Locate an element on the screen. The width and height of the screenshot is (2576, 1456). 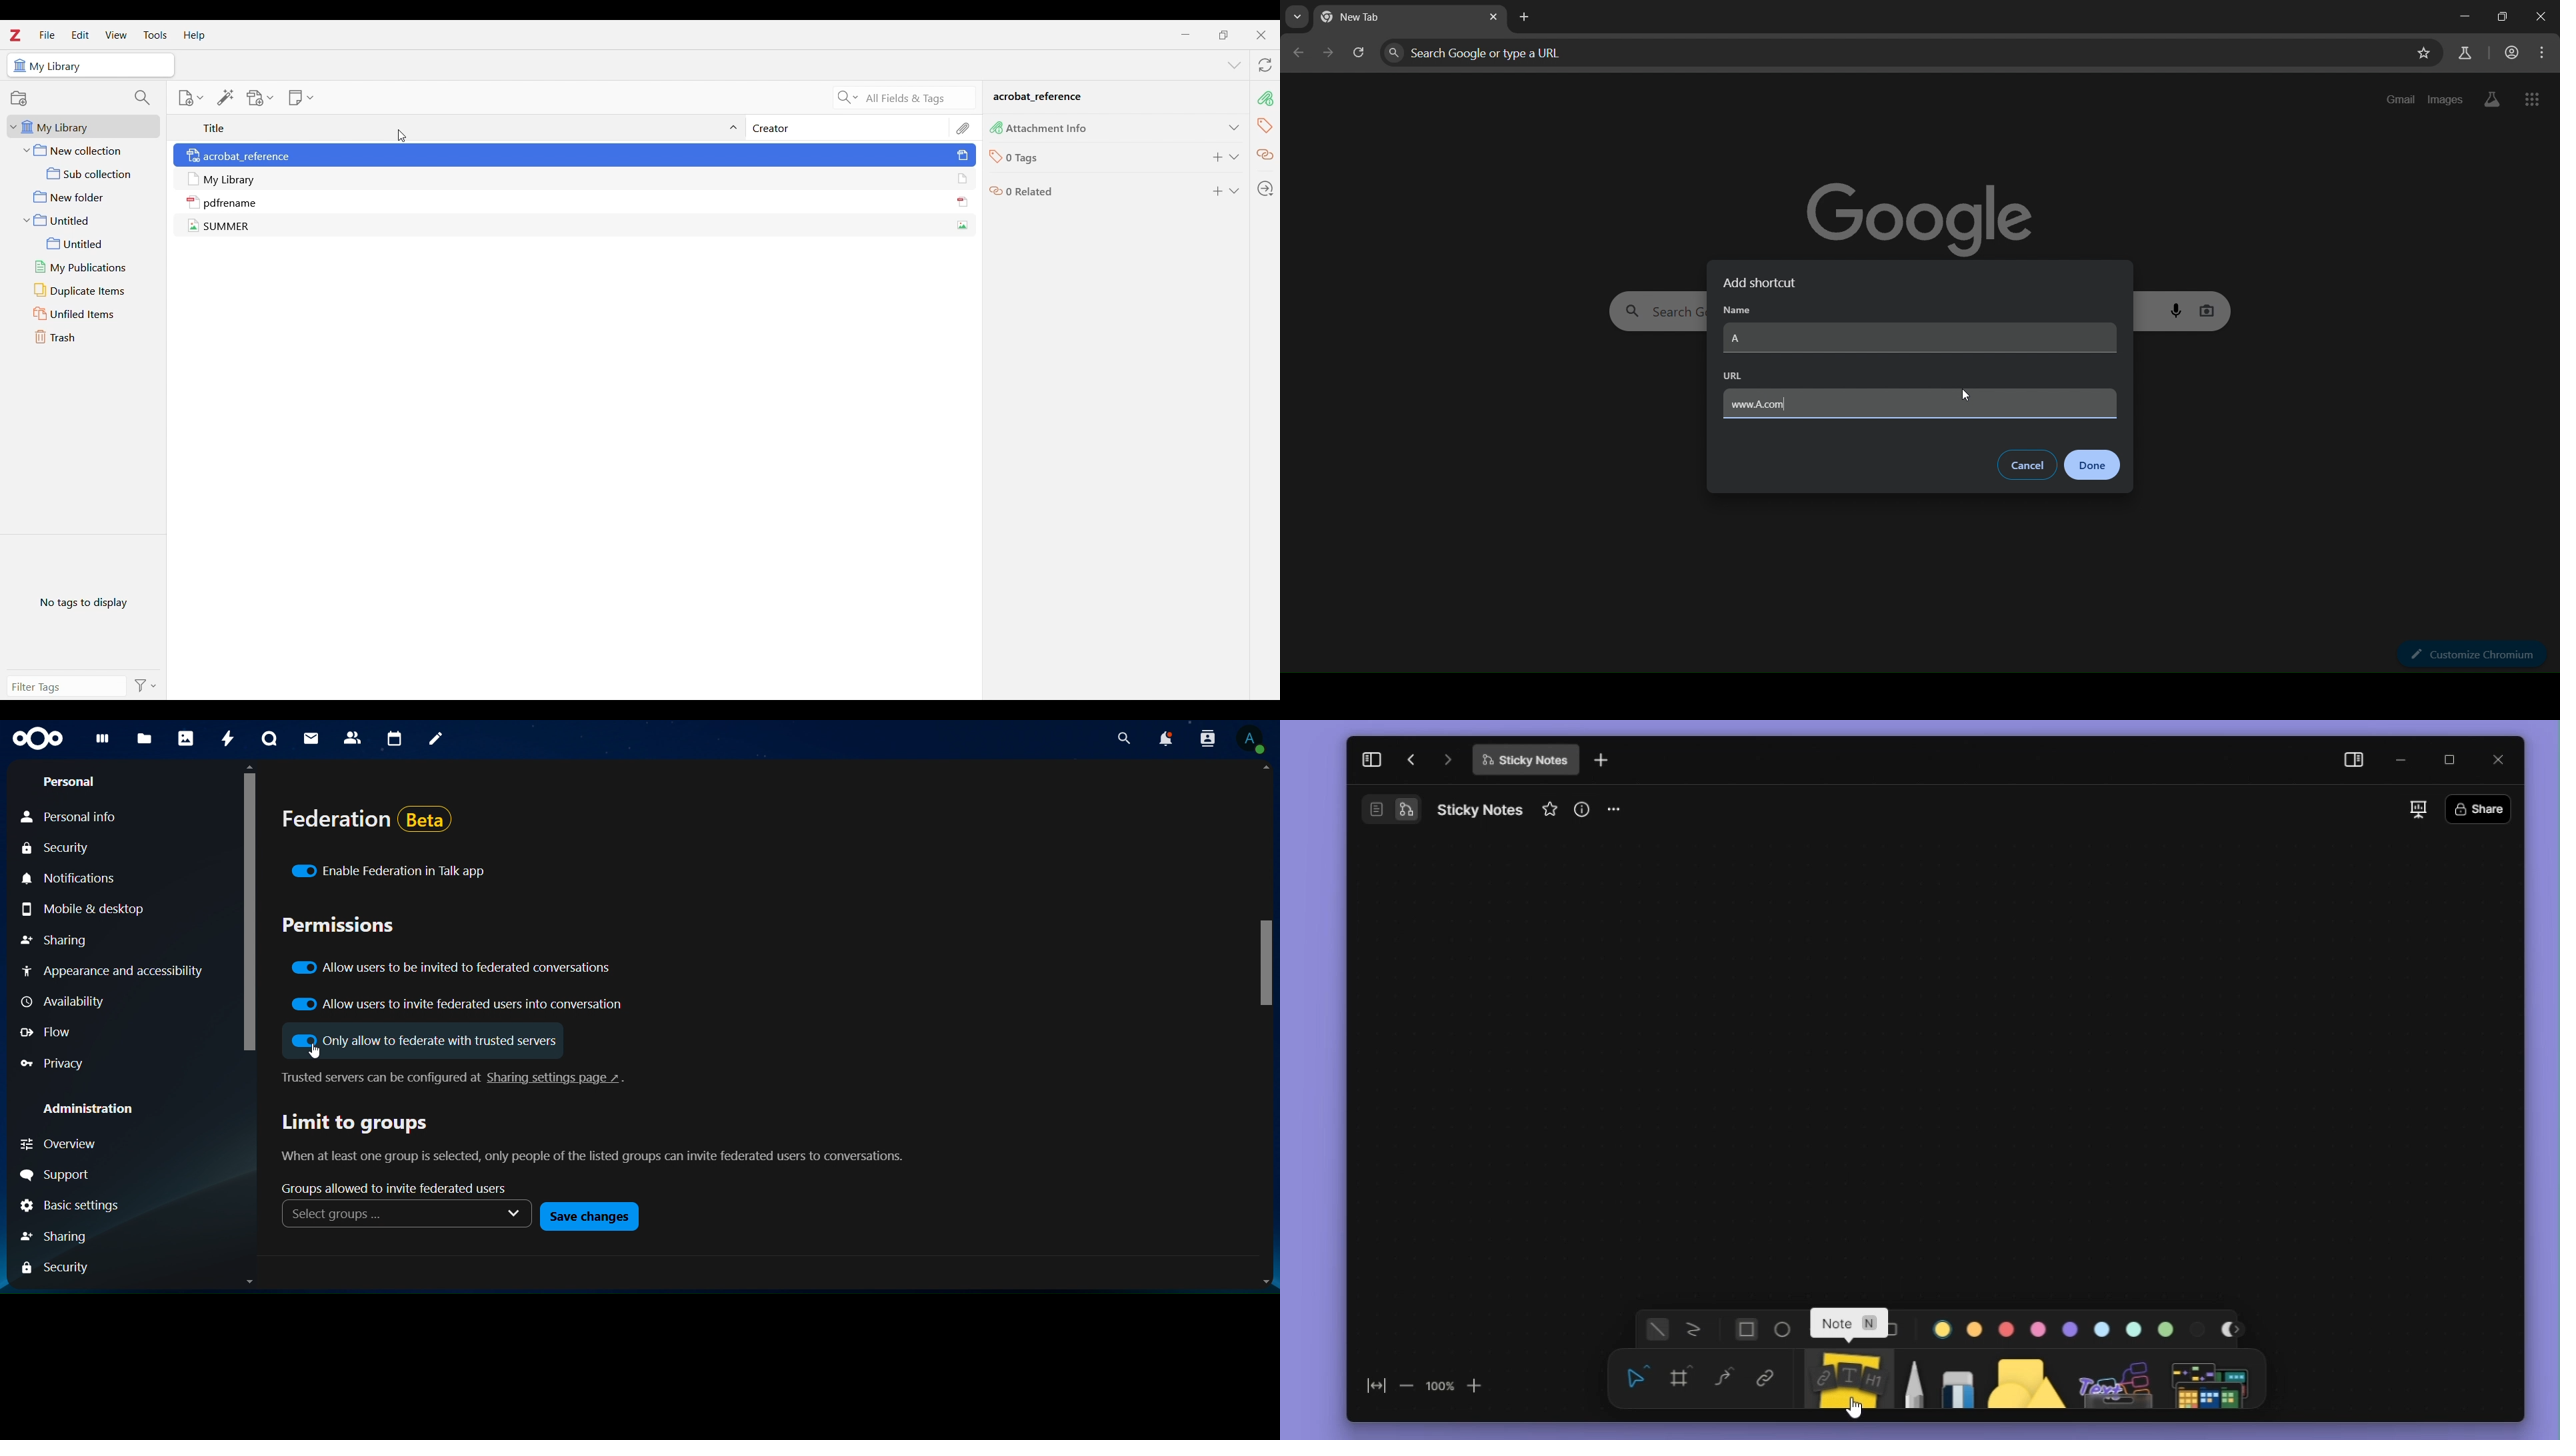
color pallate is located at coordinates (2135, 1330).